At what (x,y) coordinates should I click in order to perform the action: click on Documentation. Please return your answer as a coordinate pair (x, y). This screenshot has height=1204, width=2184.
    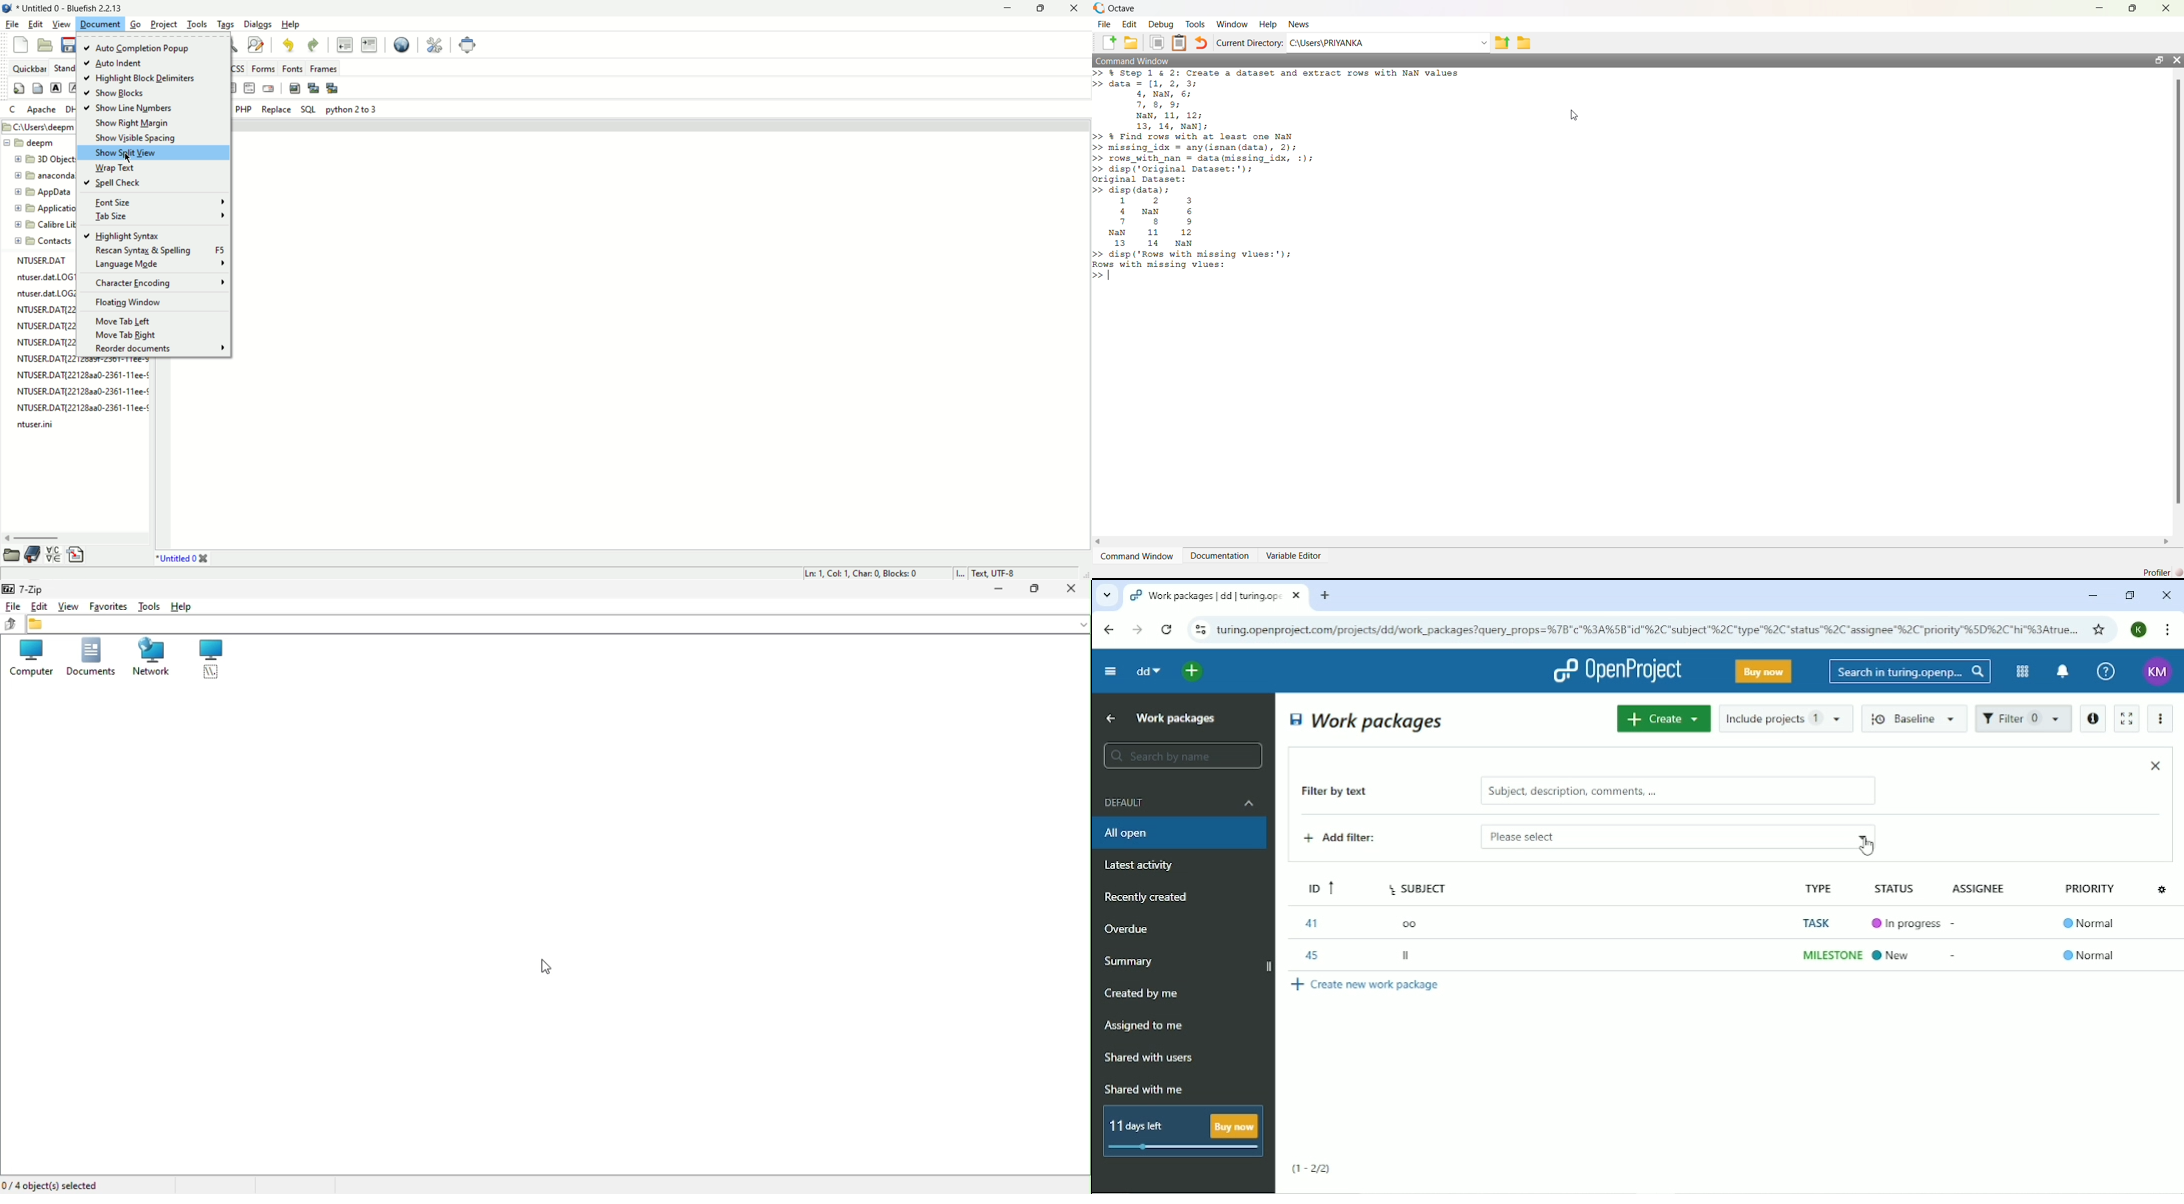
    Looking at the image, I should click on (1219, 557).